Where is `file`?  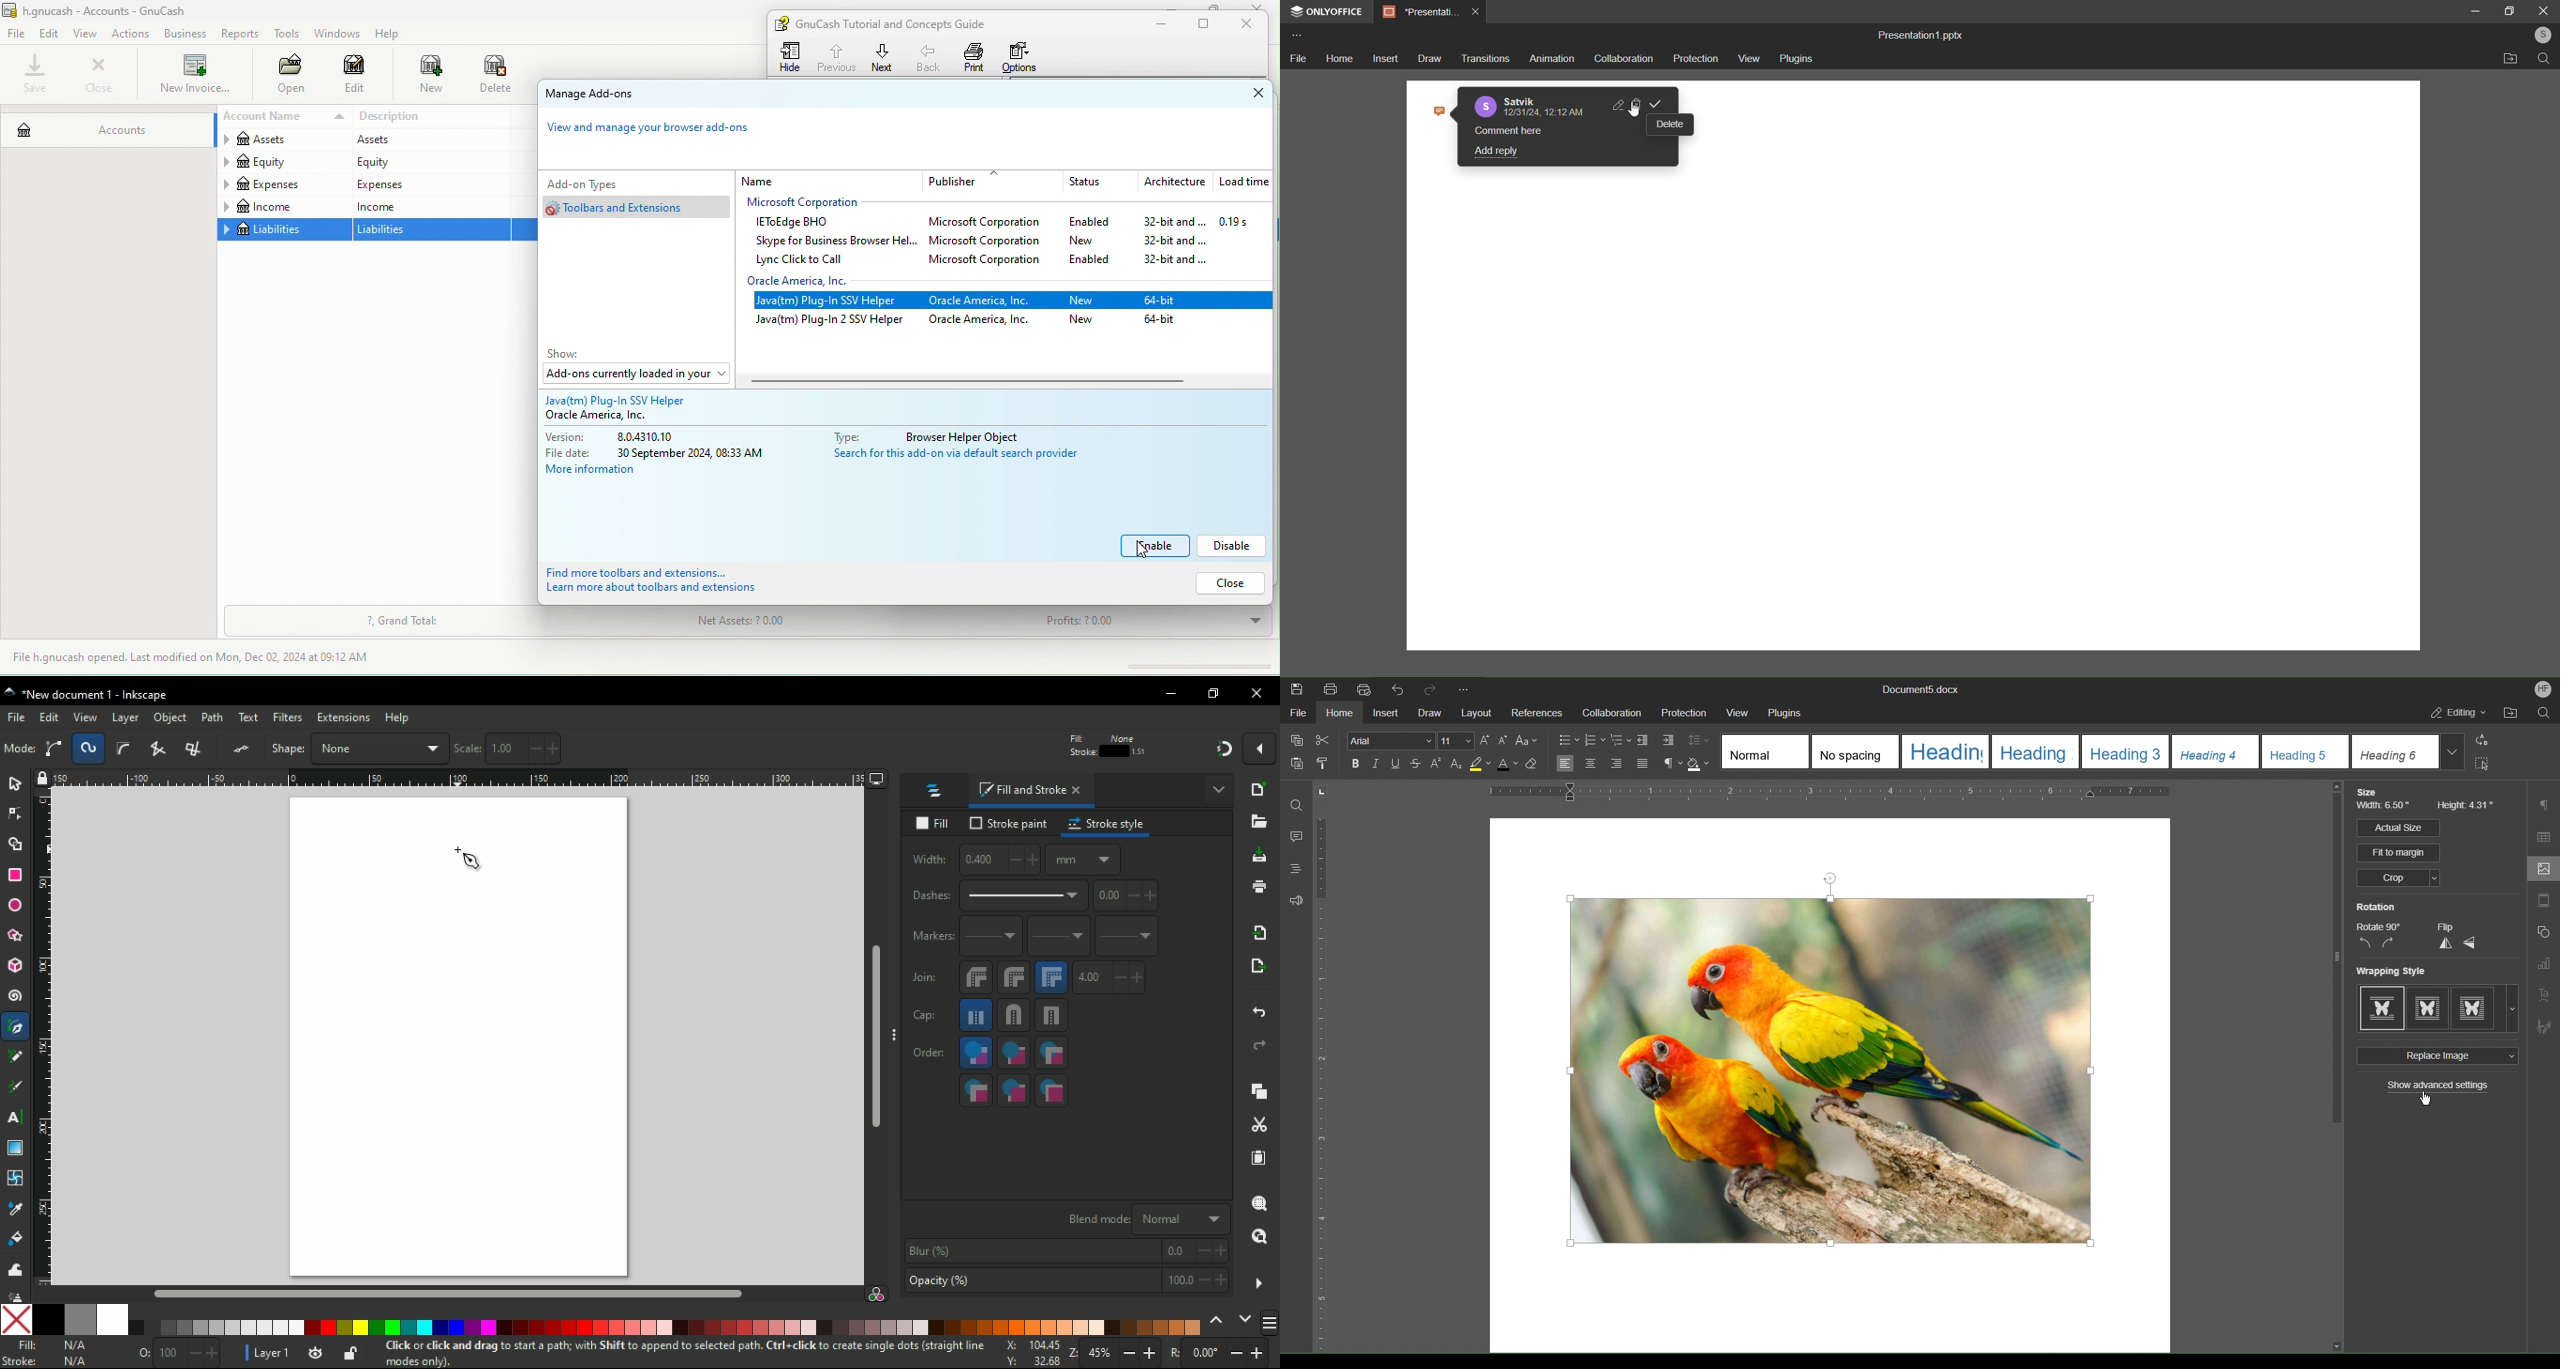
file is located at coordinates (17, 35).